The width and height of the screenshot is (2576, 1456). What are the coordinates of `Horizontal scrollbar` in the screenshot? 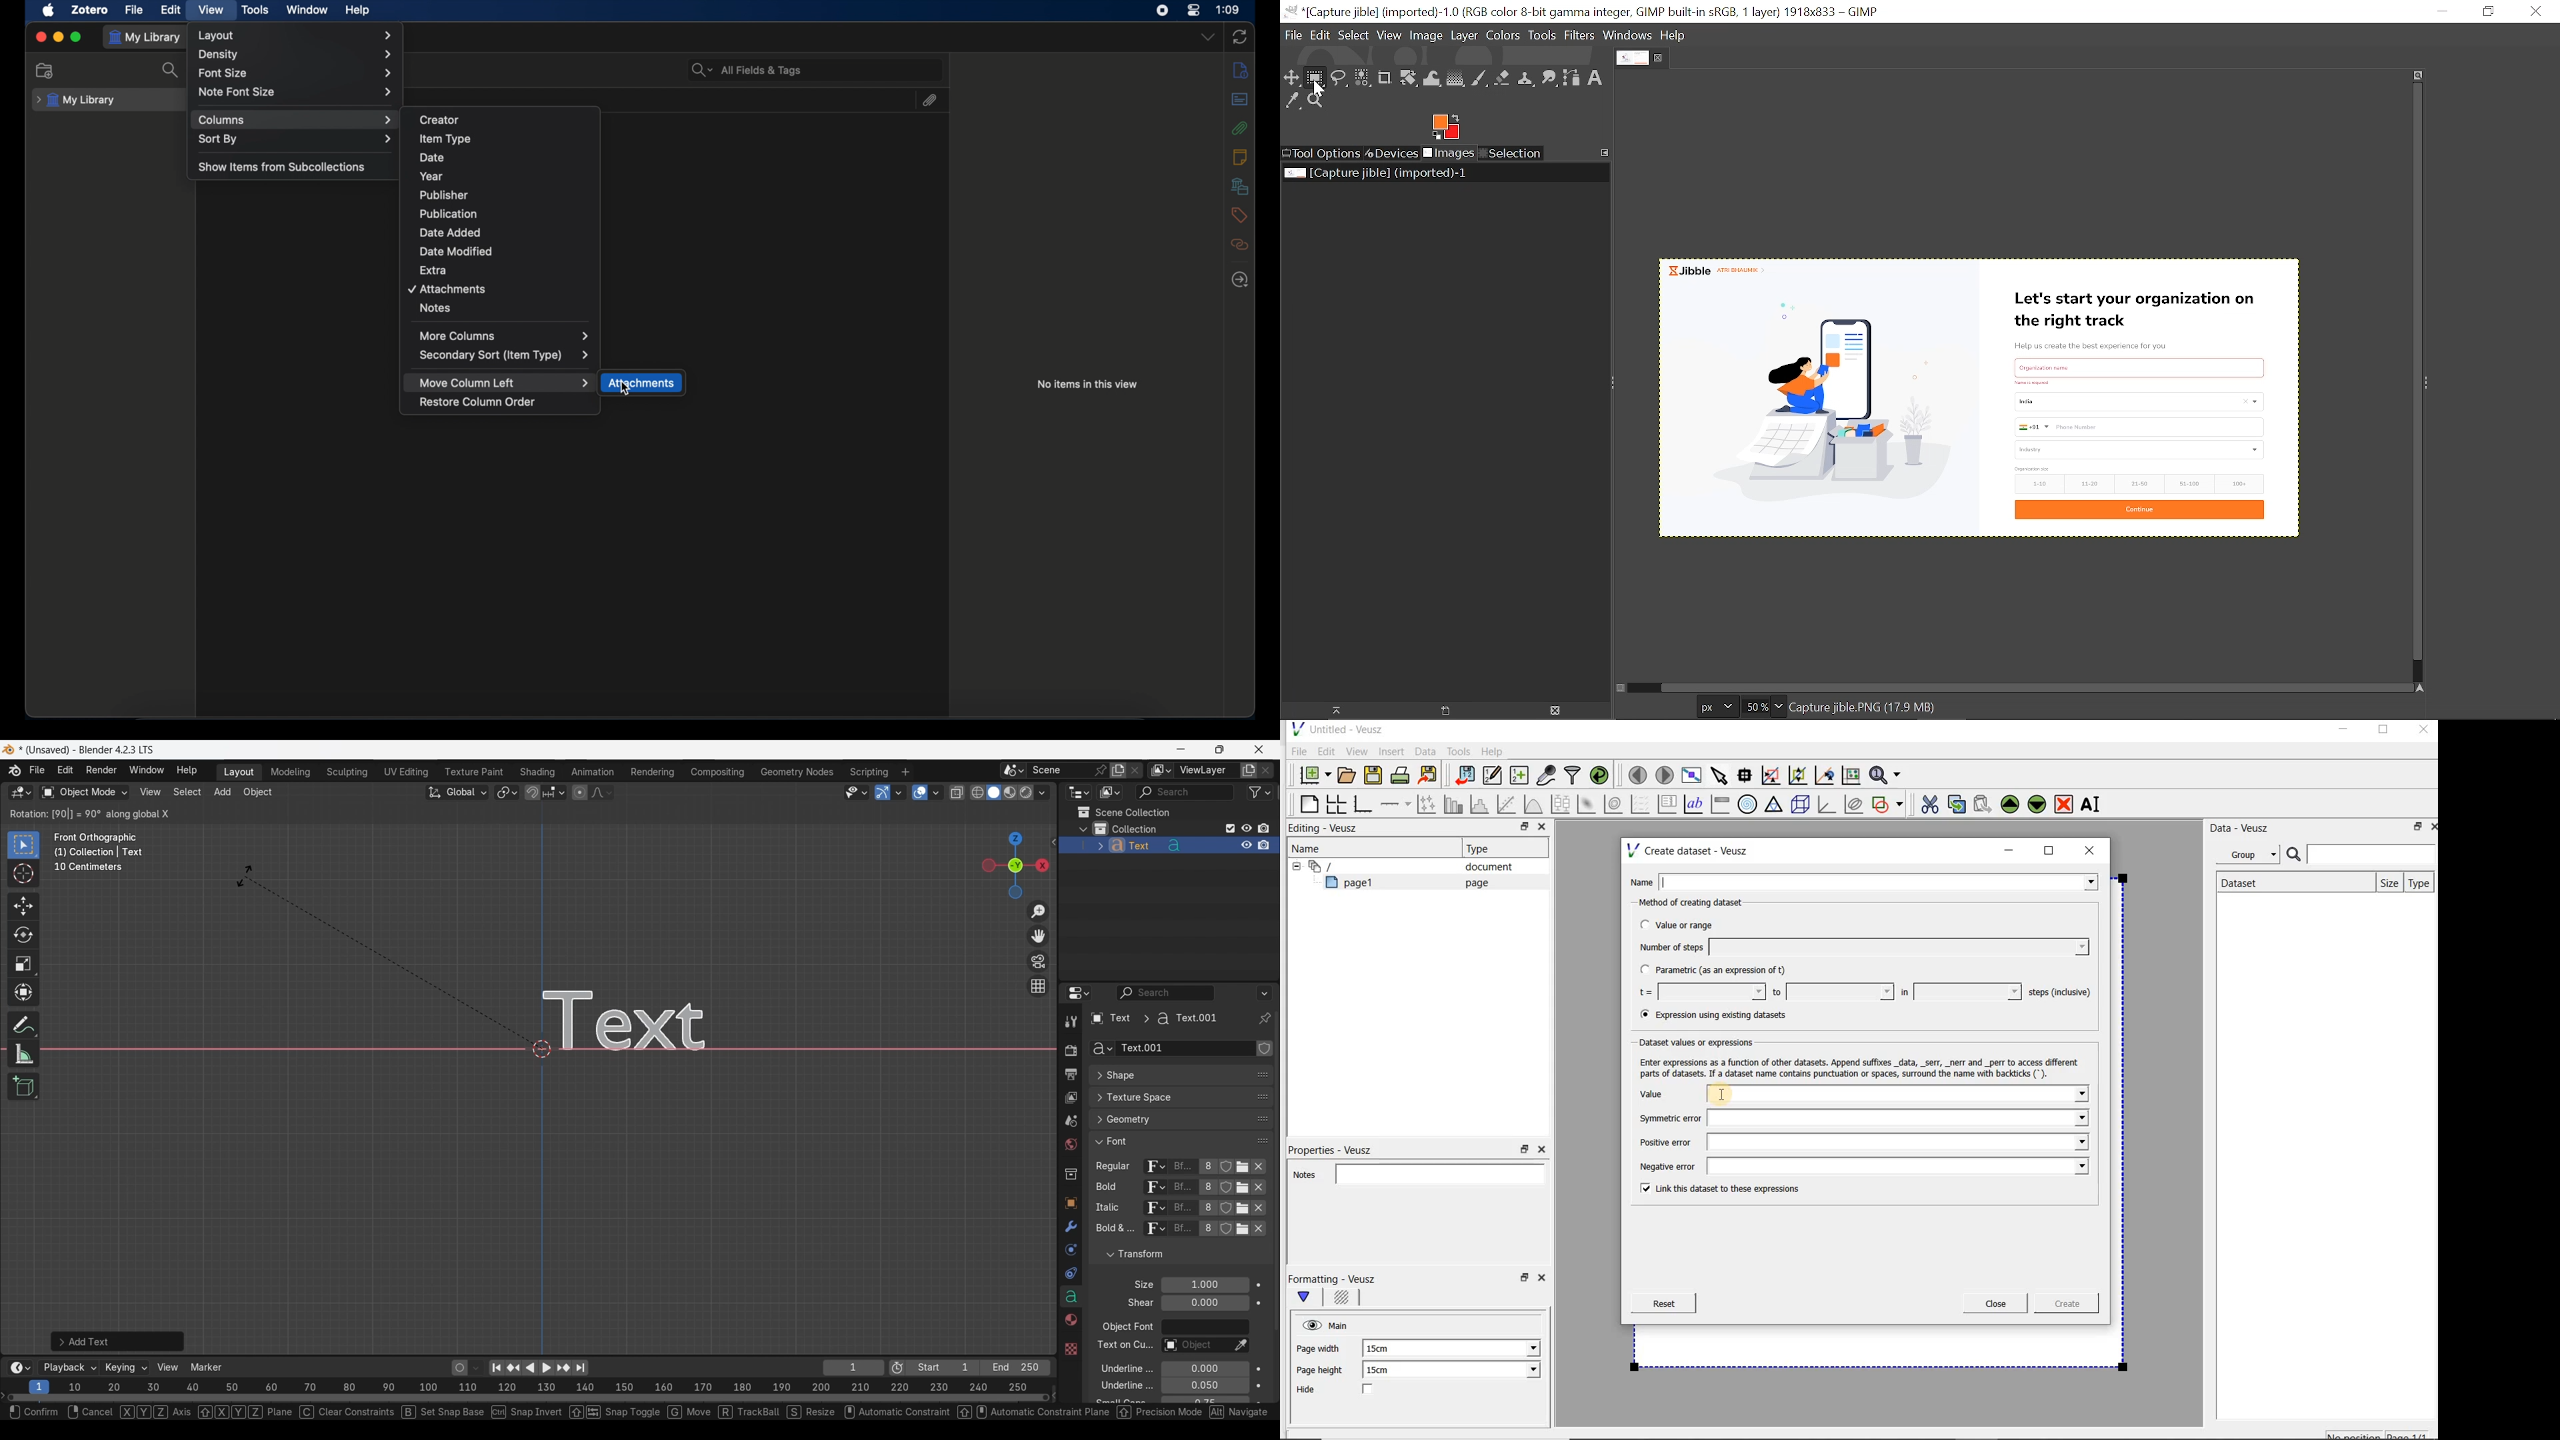 It's located at (2032, 687).